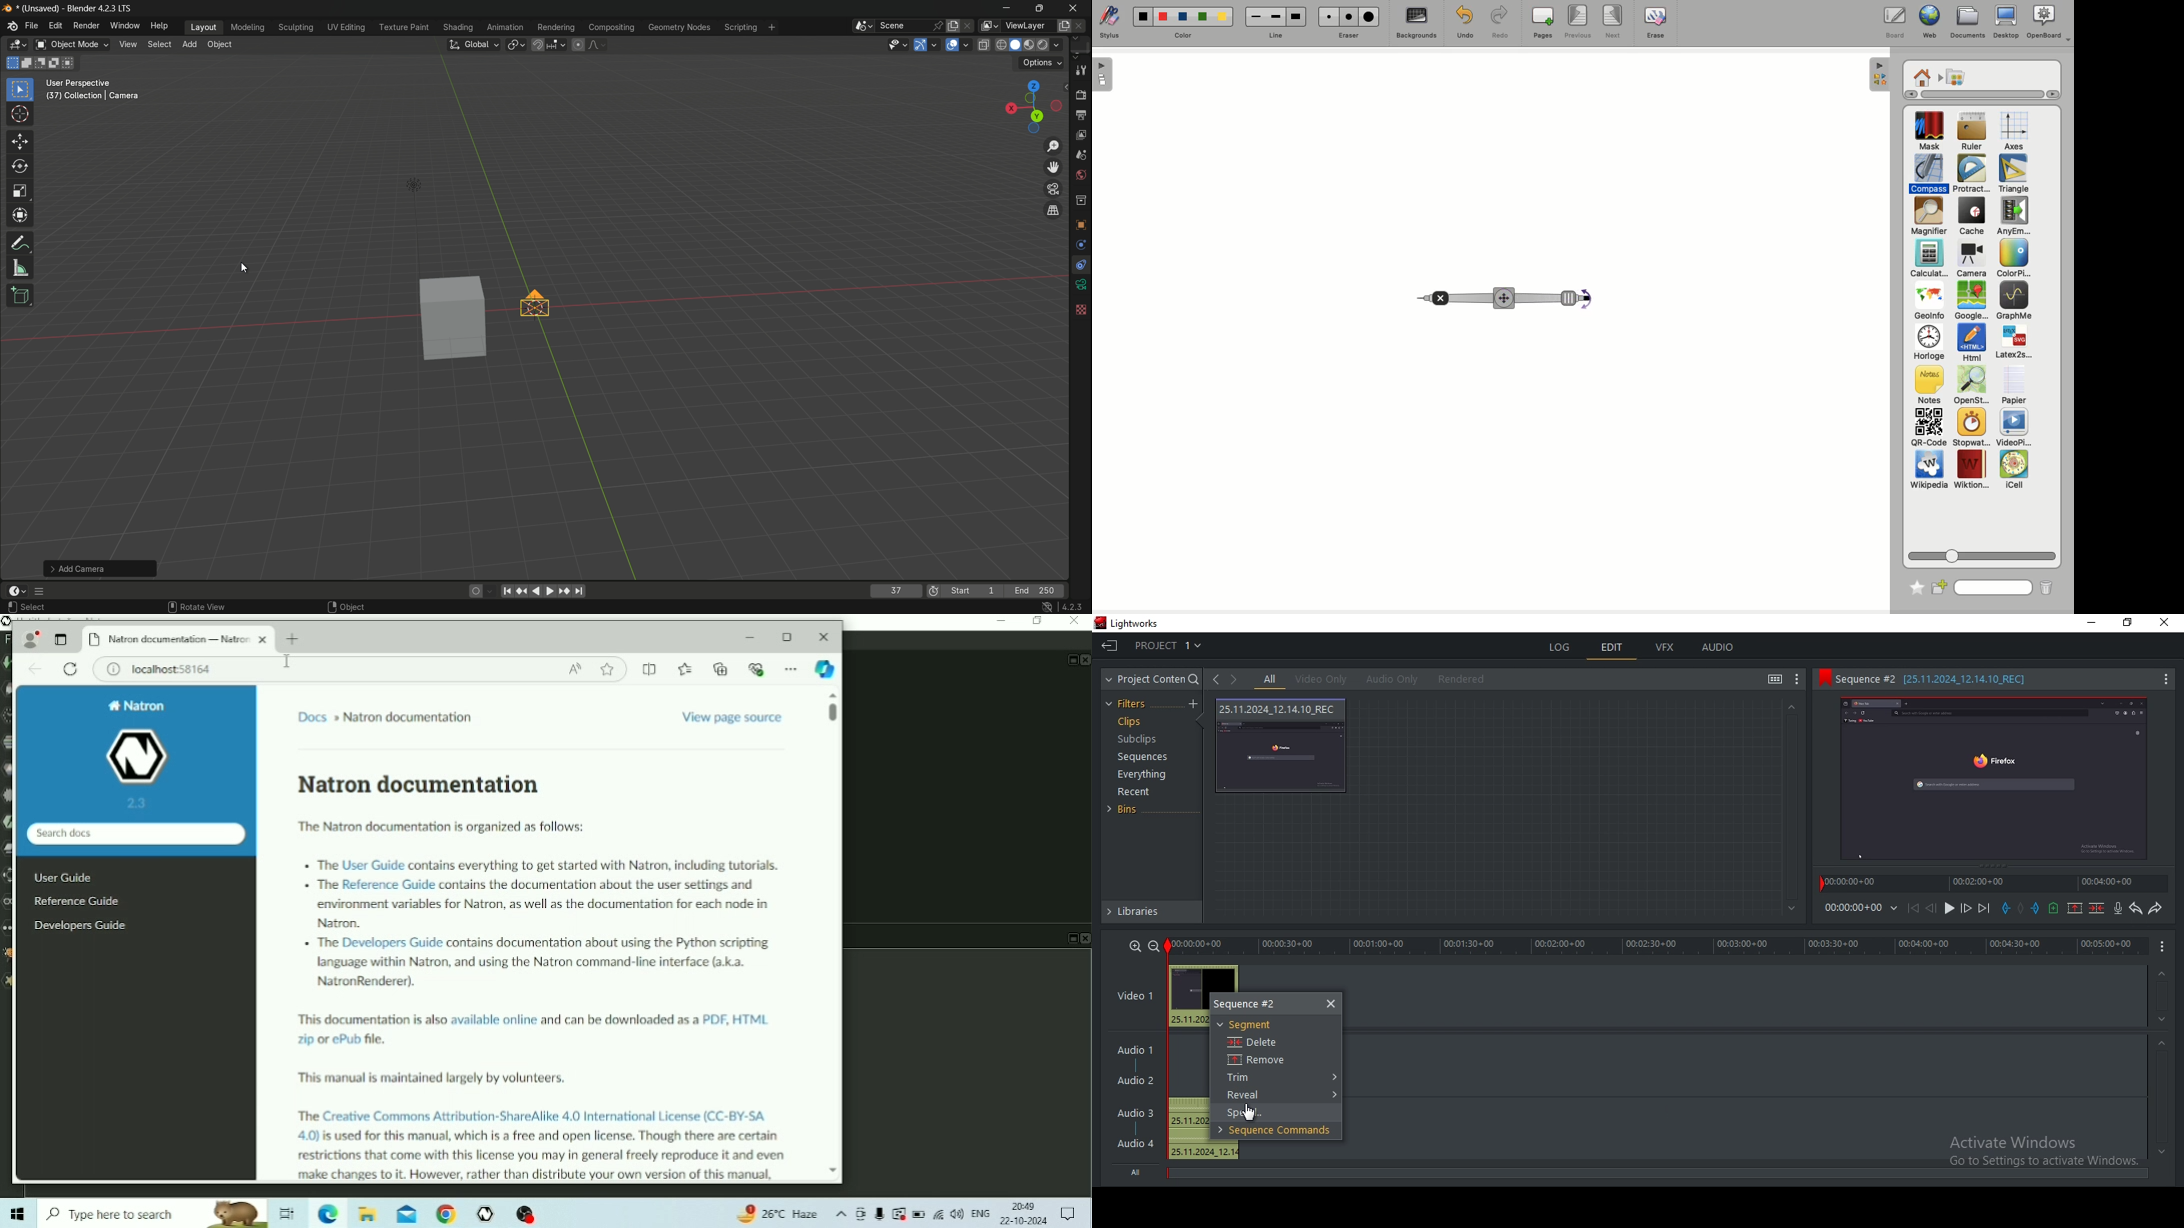 This screenshot has height=1232, width=2184. What do you see at coordinates (1078, 244) in the screenshot?
I see `rotate` at bounding box center [1078, 244].